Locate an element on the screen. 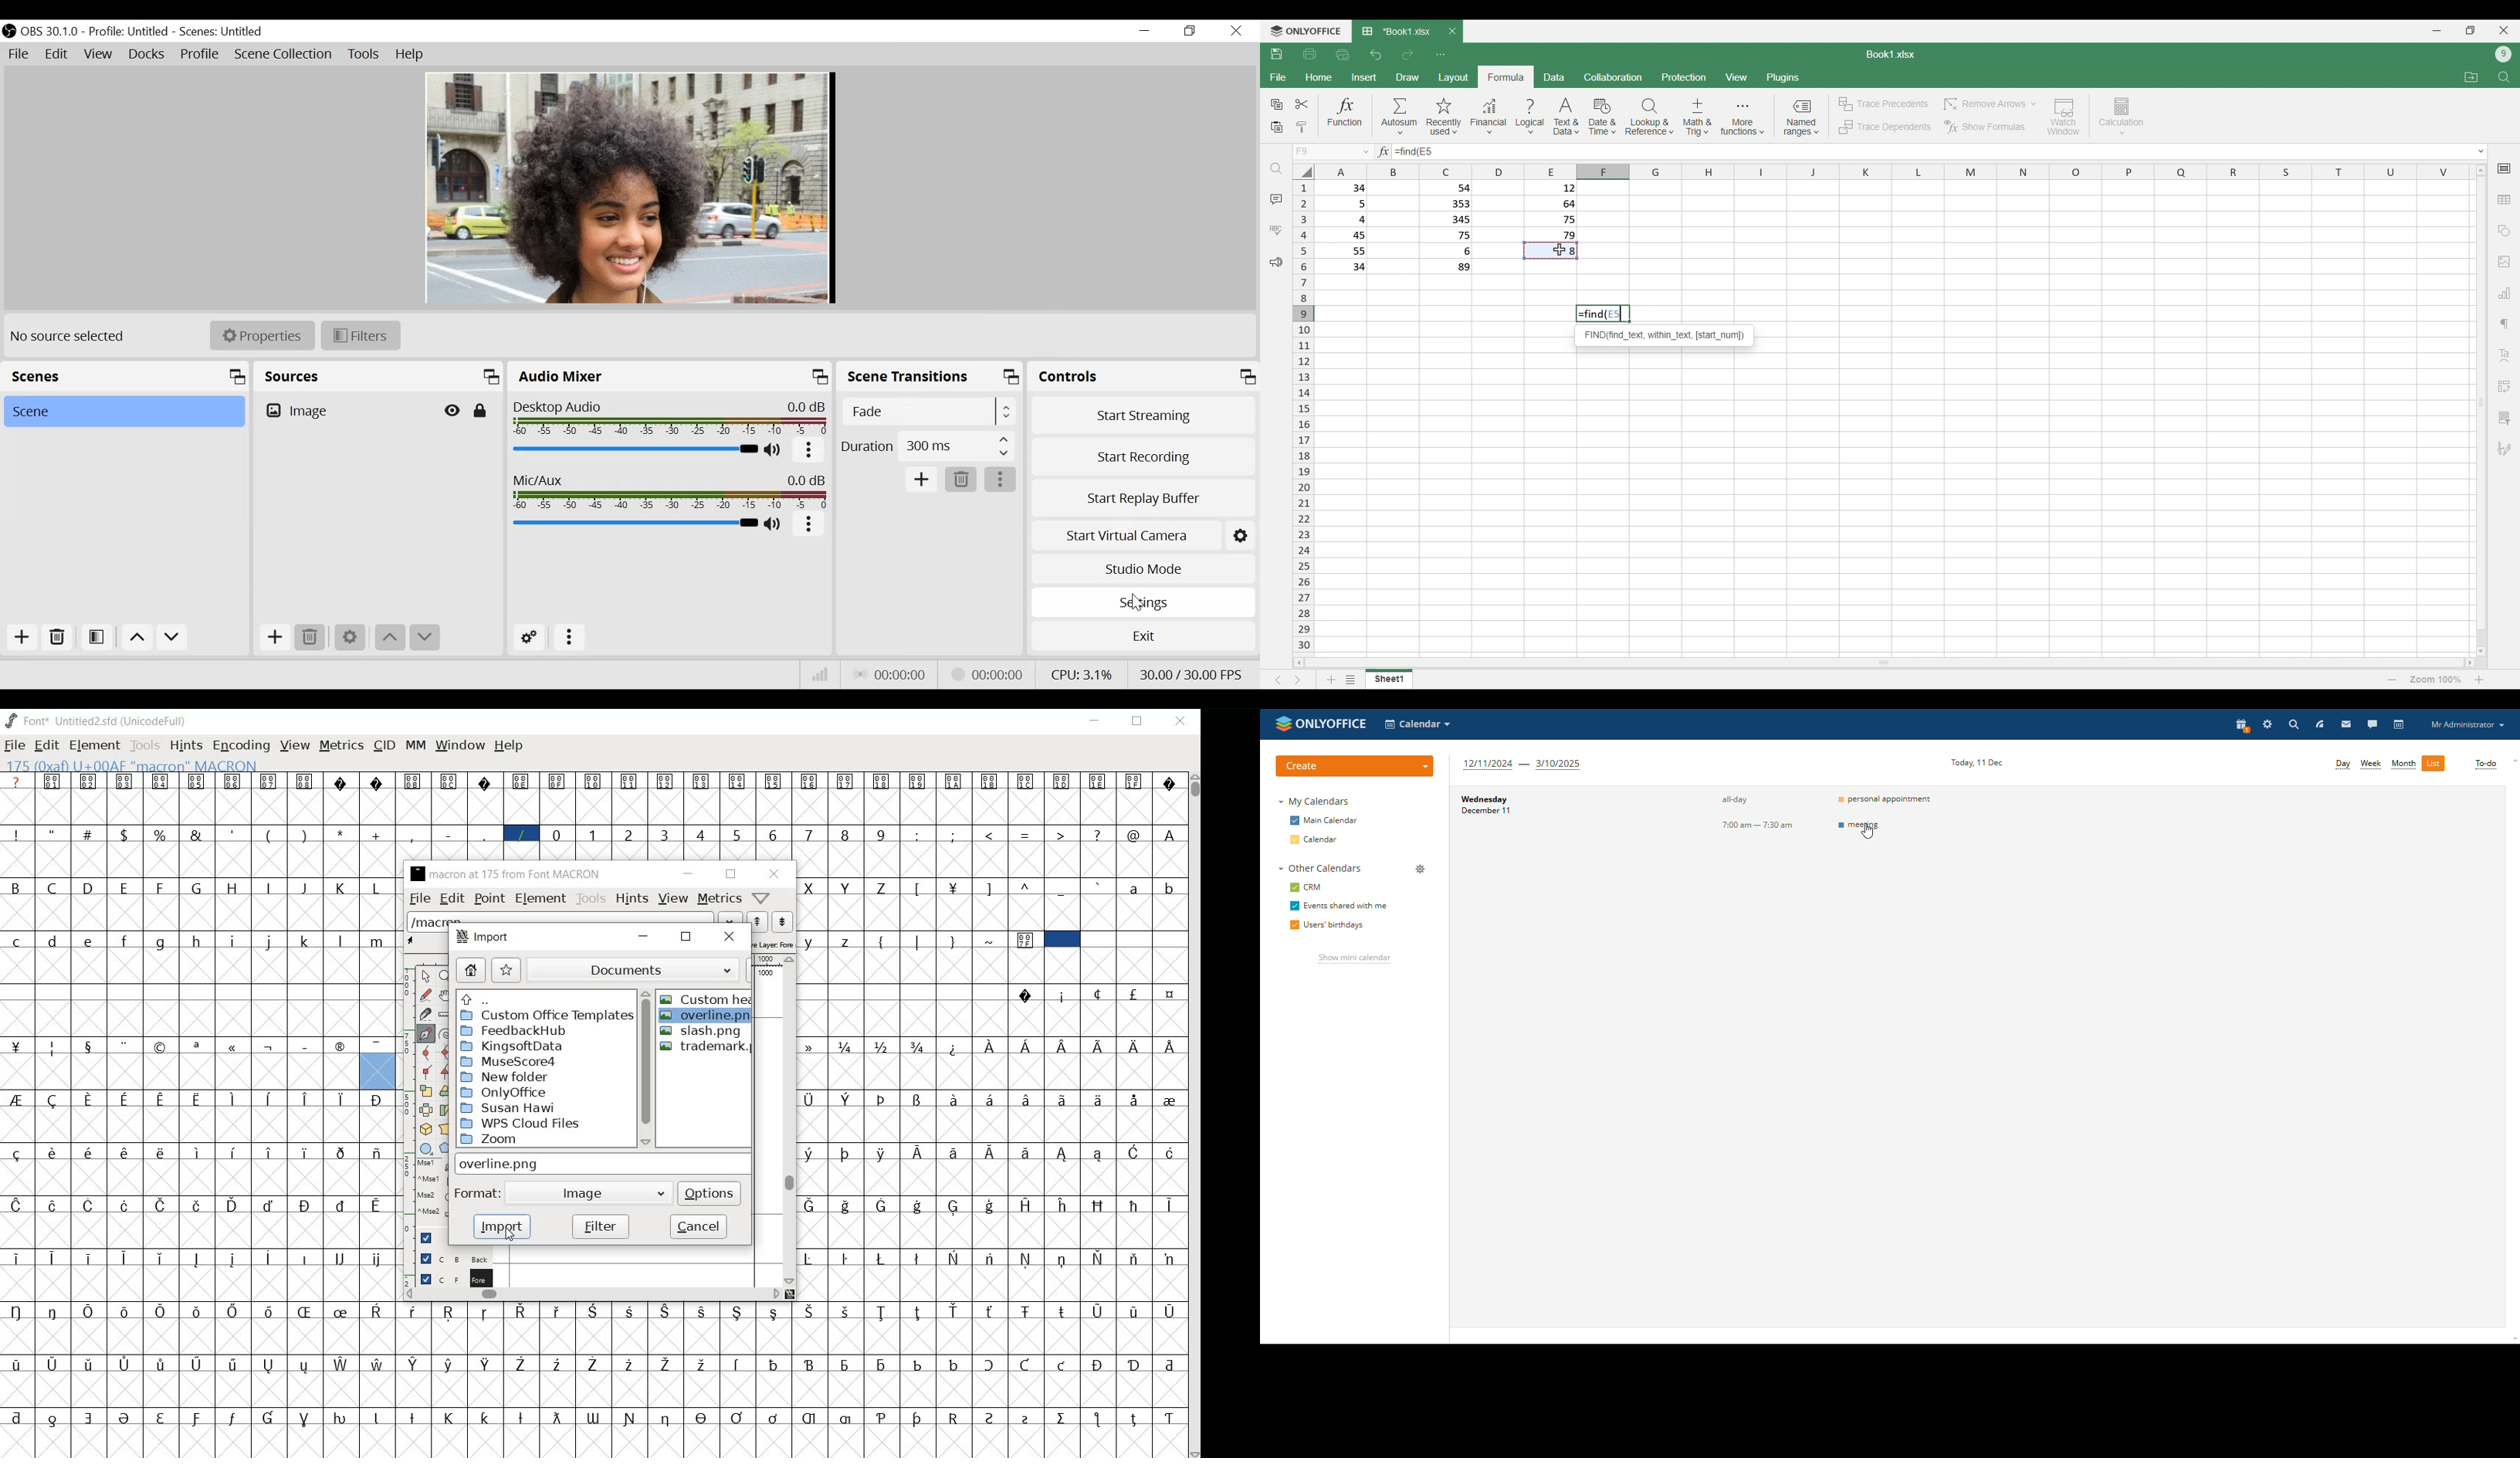  Find is located at coordinates (2504, 77).